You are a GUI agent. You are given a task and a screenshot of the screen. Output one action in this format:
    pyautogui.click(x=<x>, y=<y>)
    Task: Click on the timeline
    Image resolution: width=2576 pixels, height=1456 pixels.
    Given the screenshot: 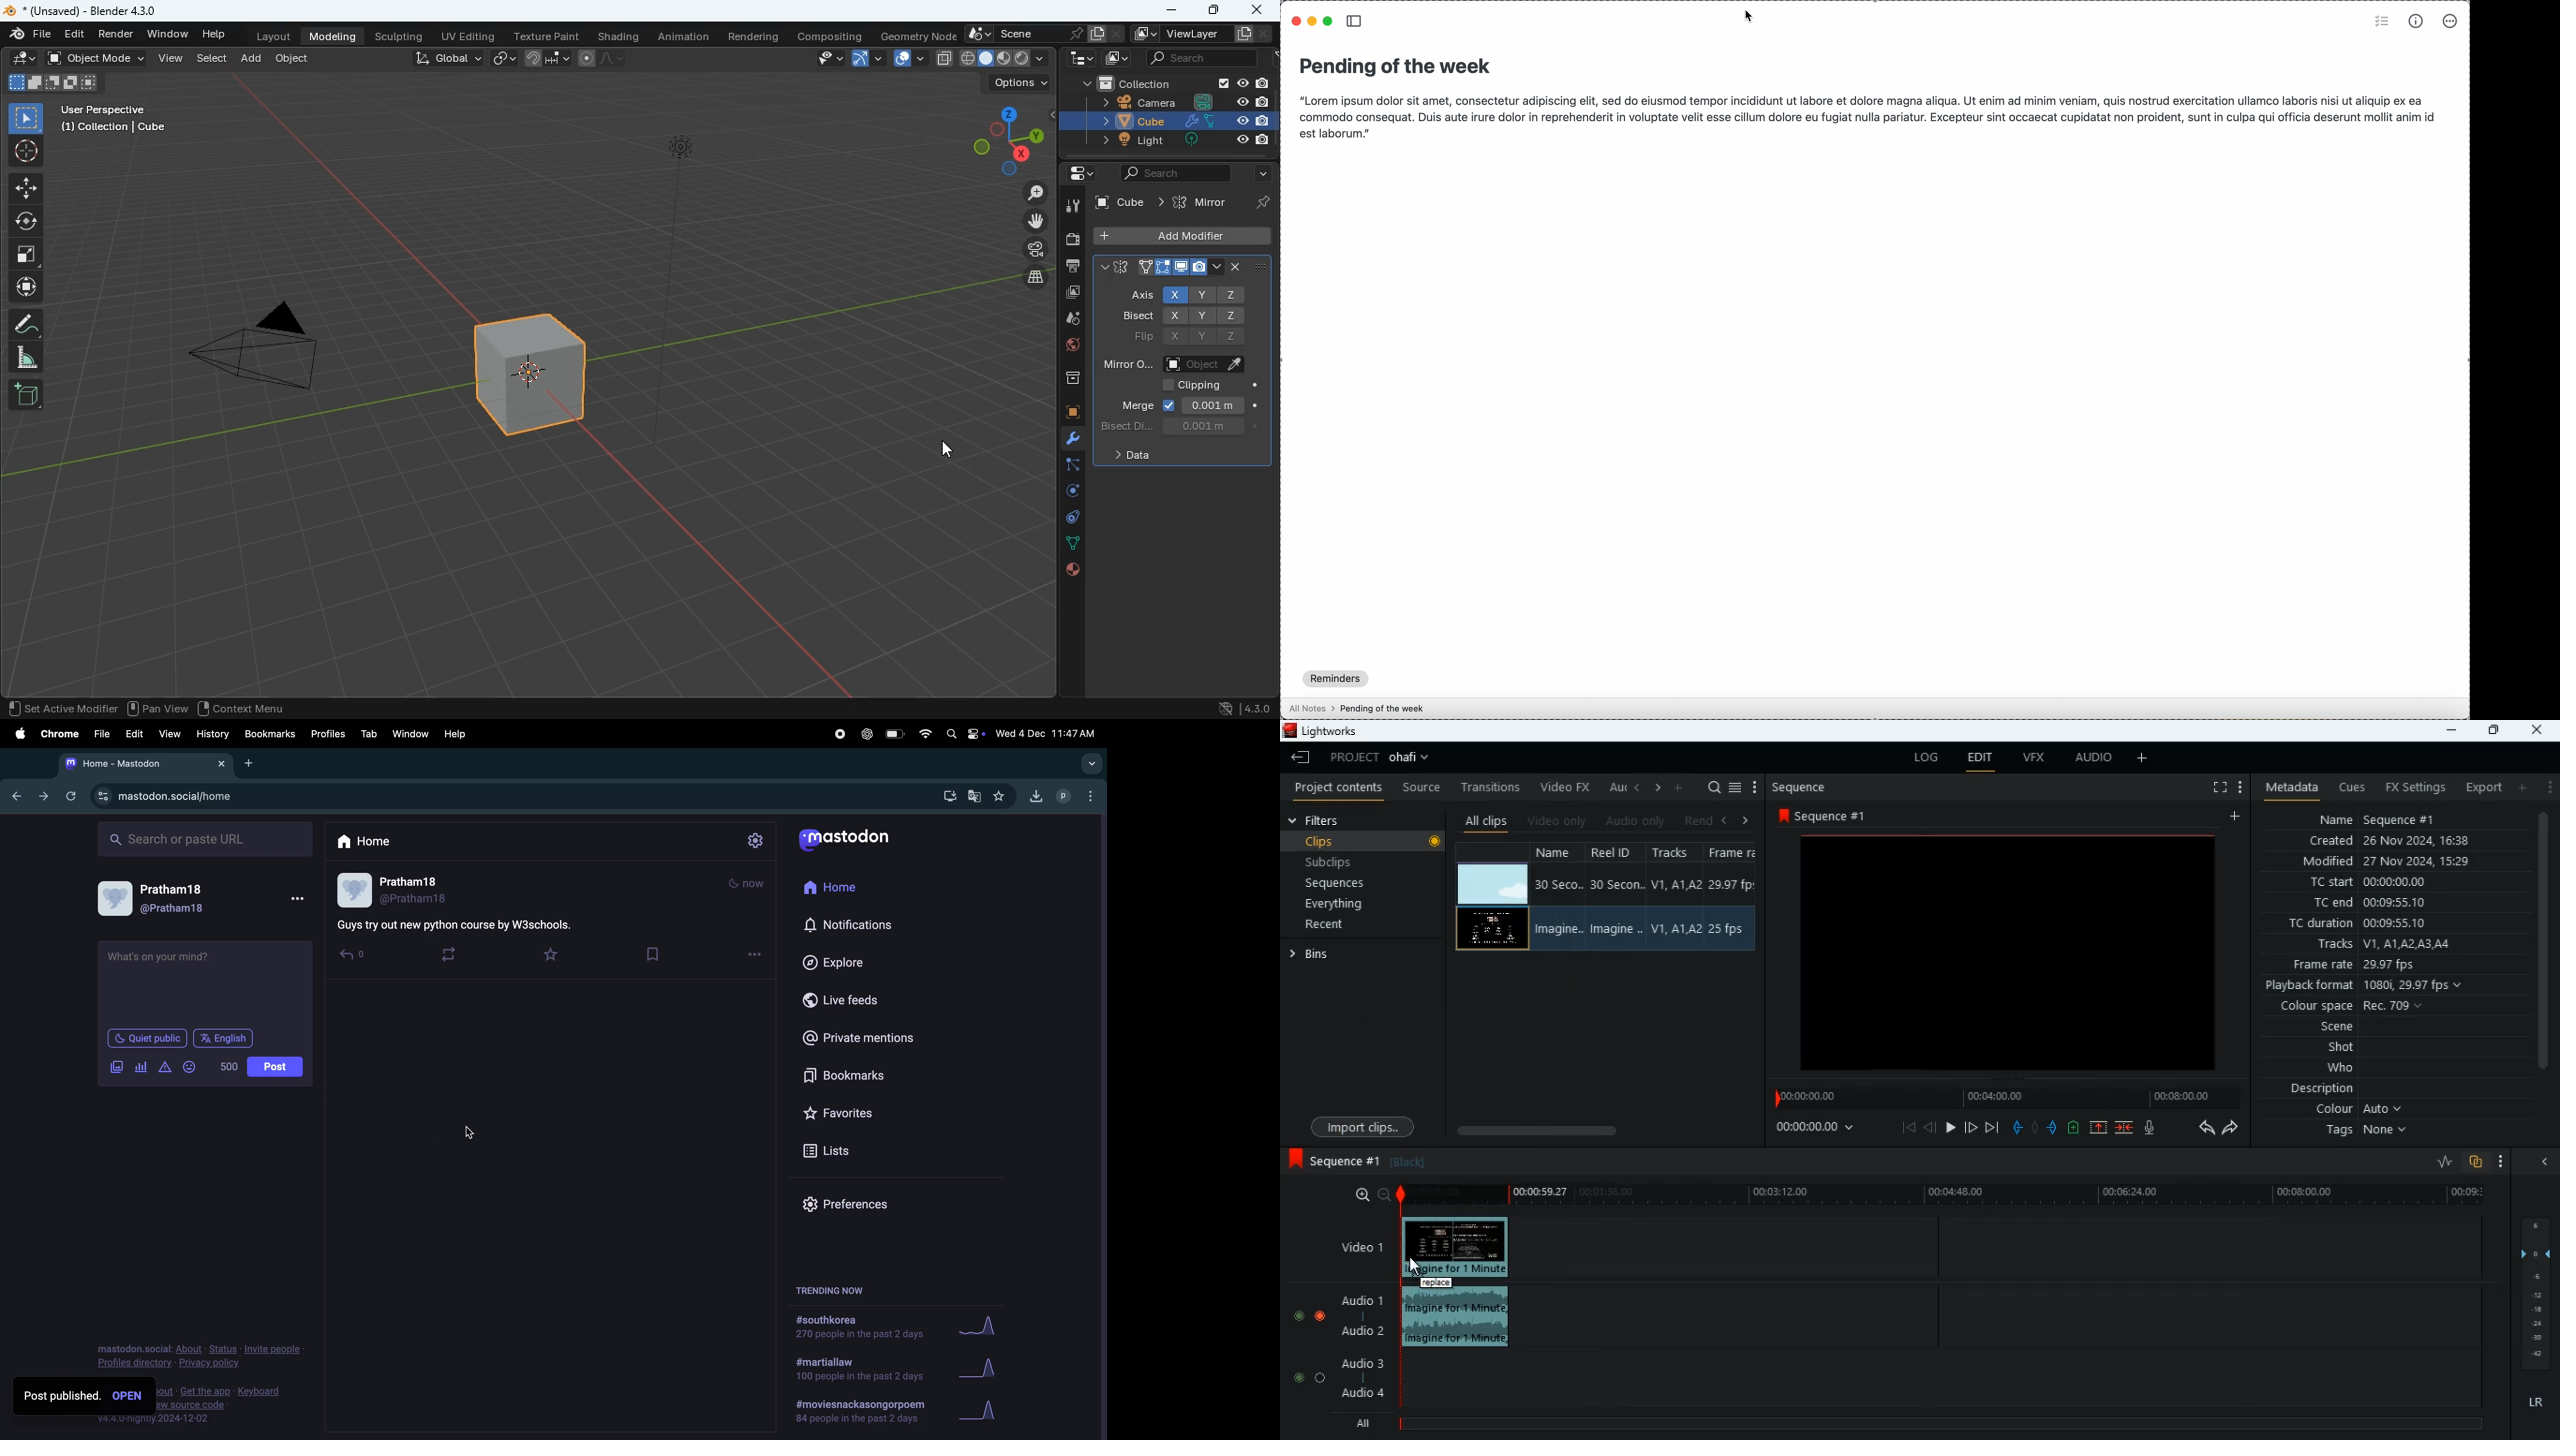 What is the action you would take?
    pyautogui.click(x=1939, y=1422)
    